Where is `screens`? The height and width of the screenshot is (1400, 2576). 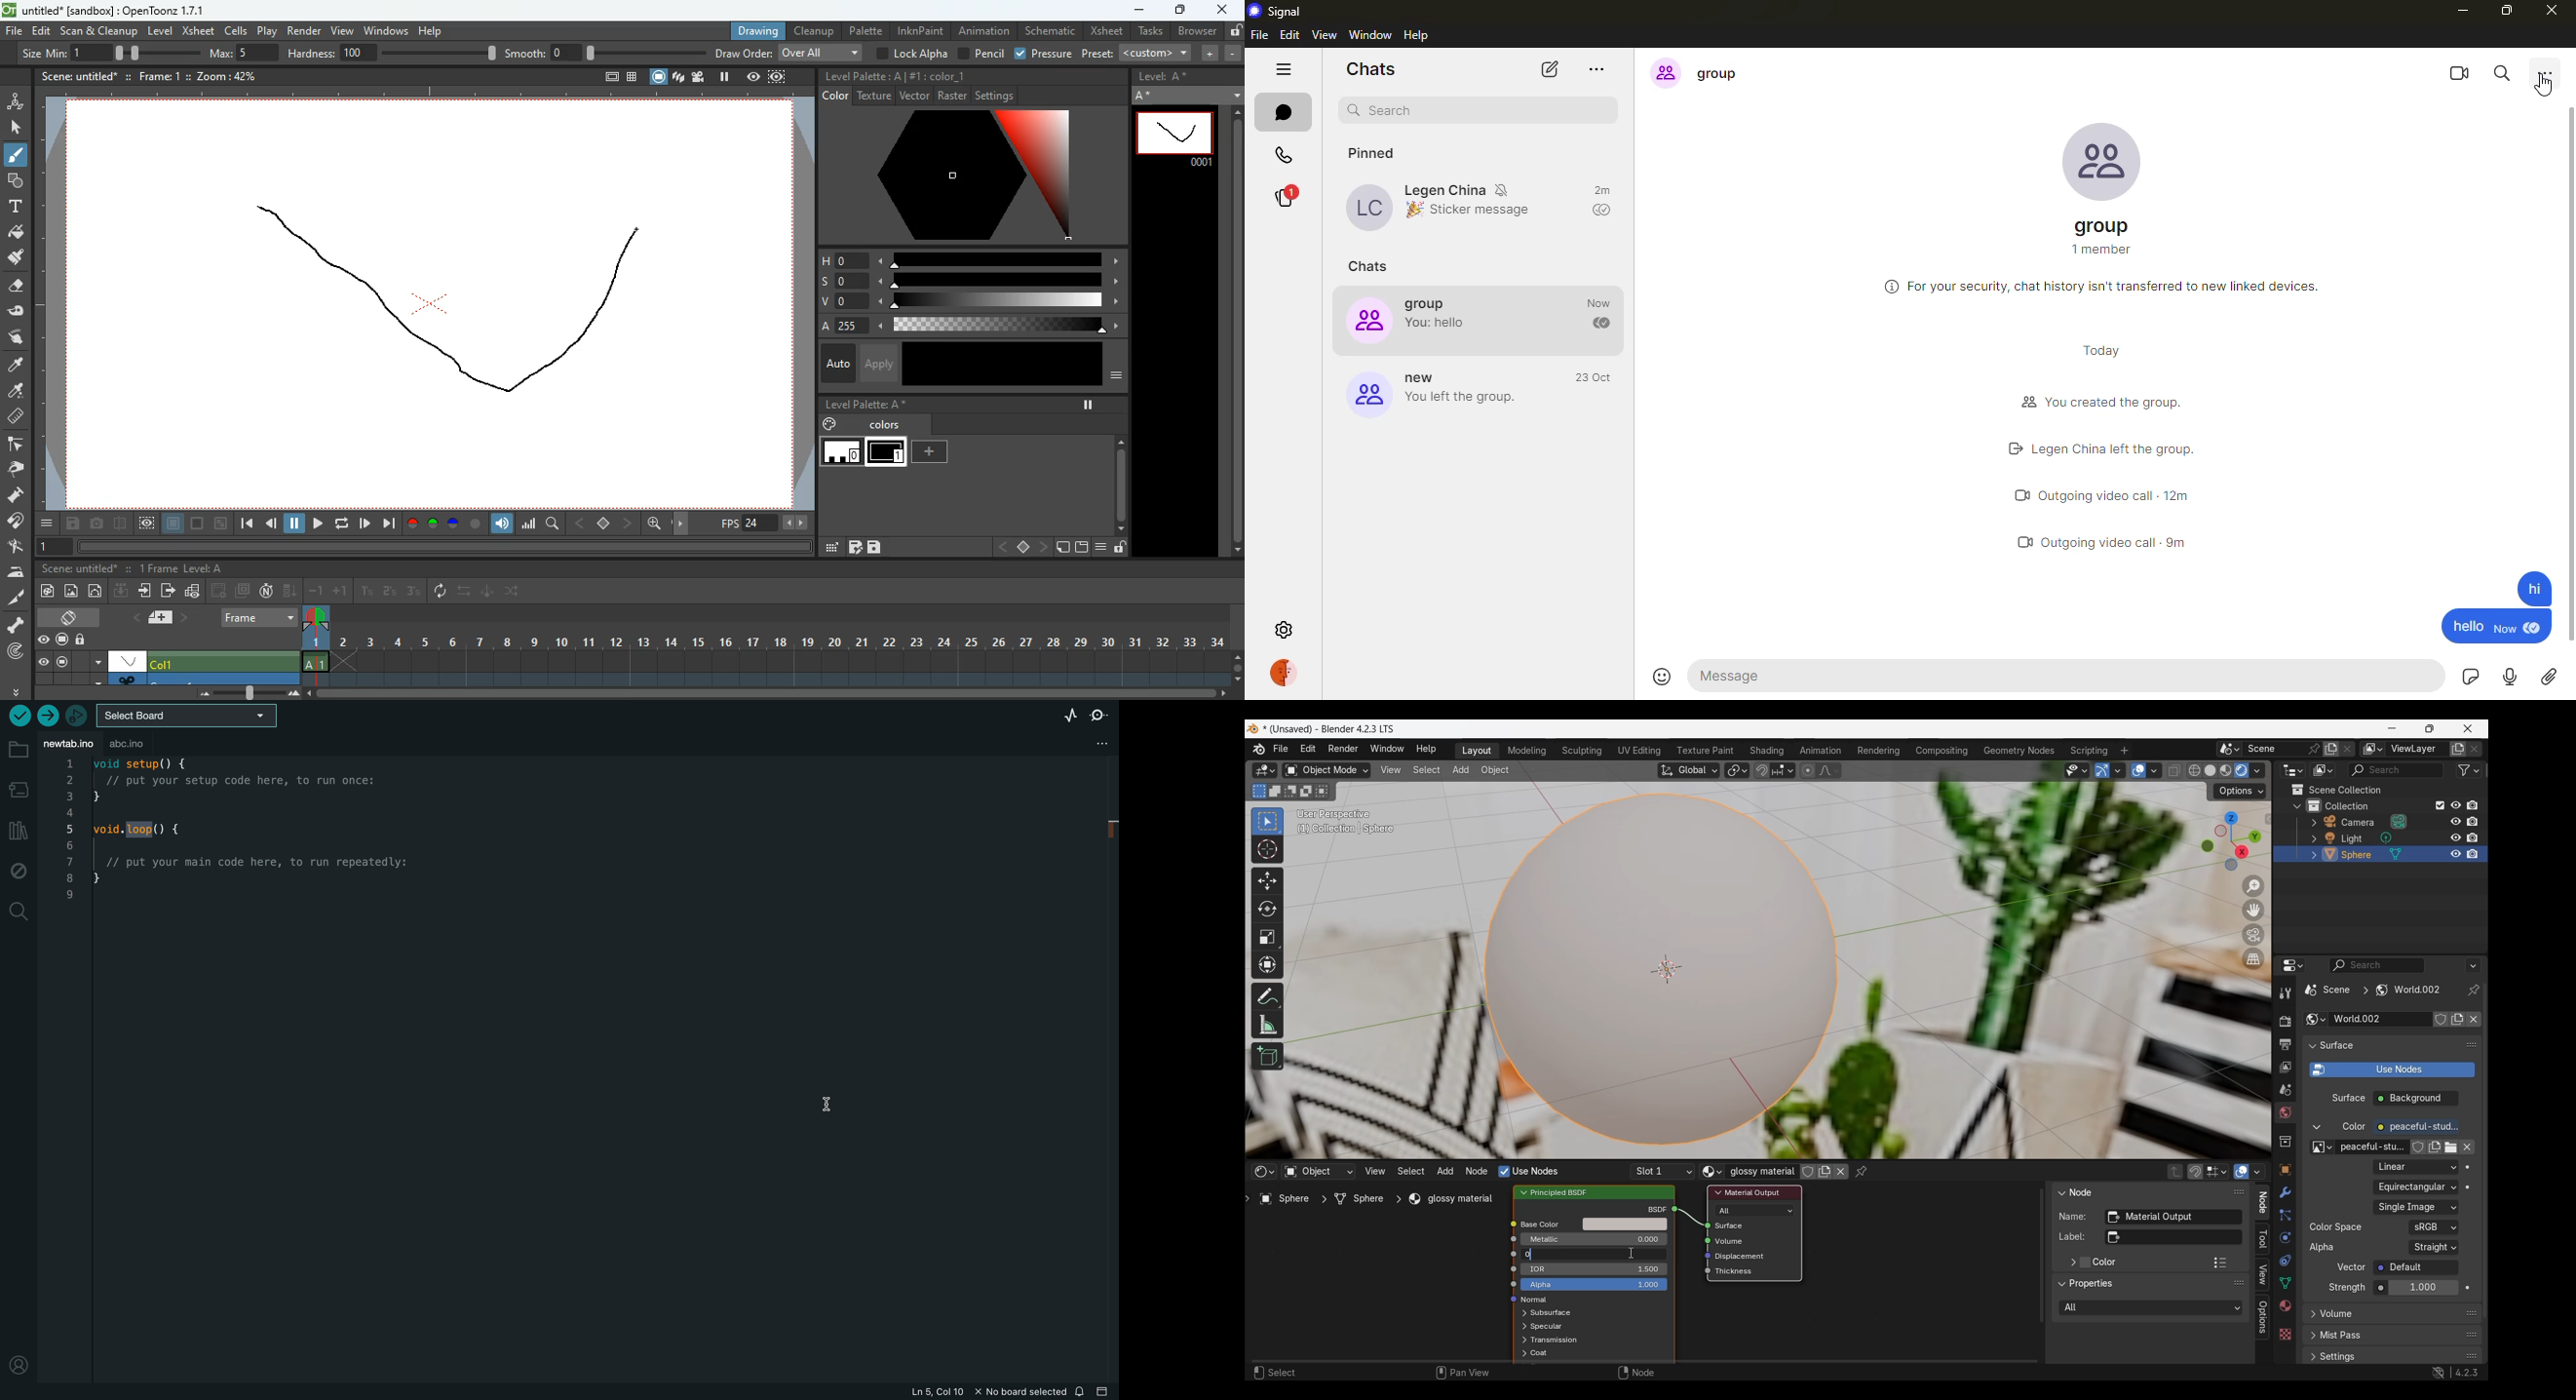
screens is located at coordinates (678, 78).